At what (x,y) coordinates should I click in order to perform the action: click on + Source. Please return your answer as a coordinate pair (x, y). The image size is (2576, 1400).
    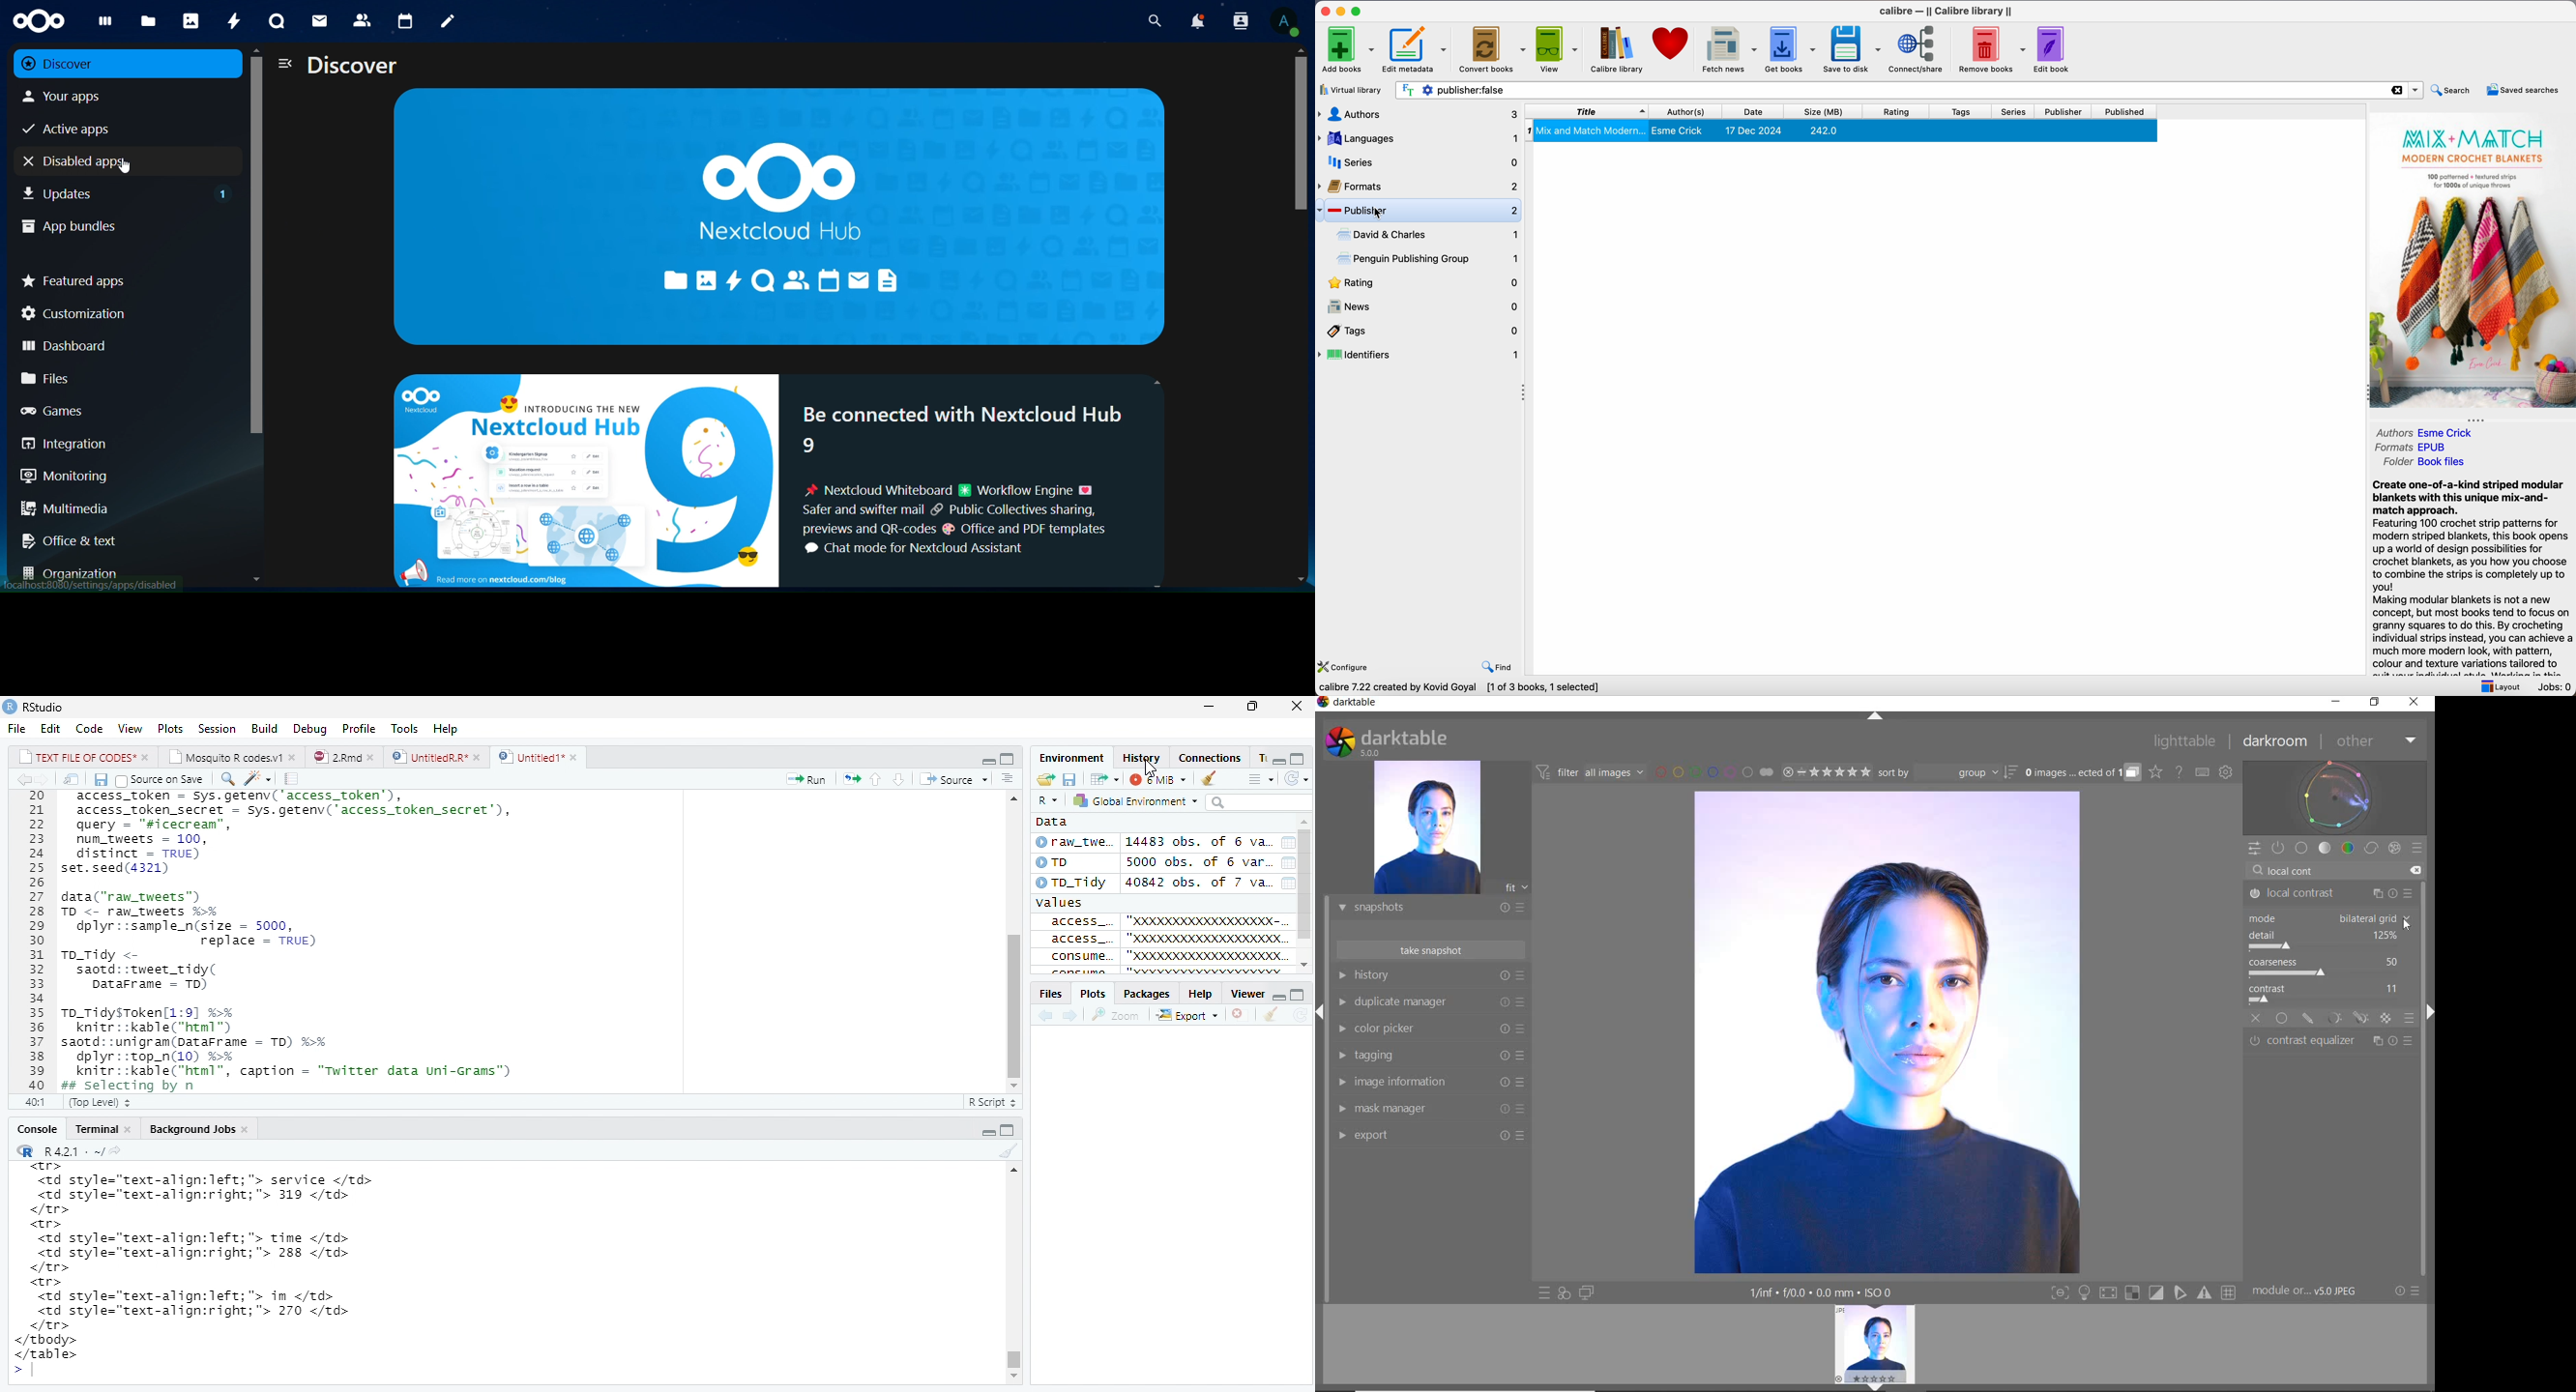
    Looking at the image, I should click on (959, 779).